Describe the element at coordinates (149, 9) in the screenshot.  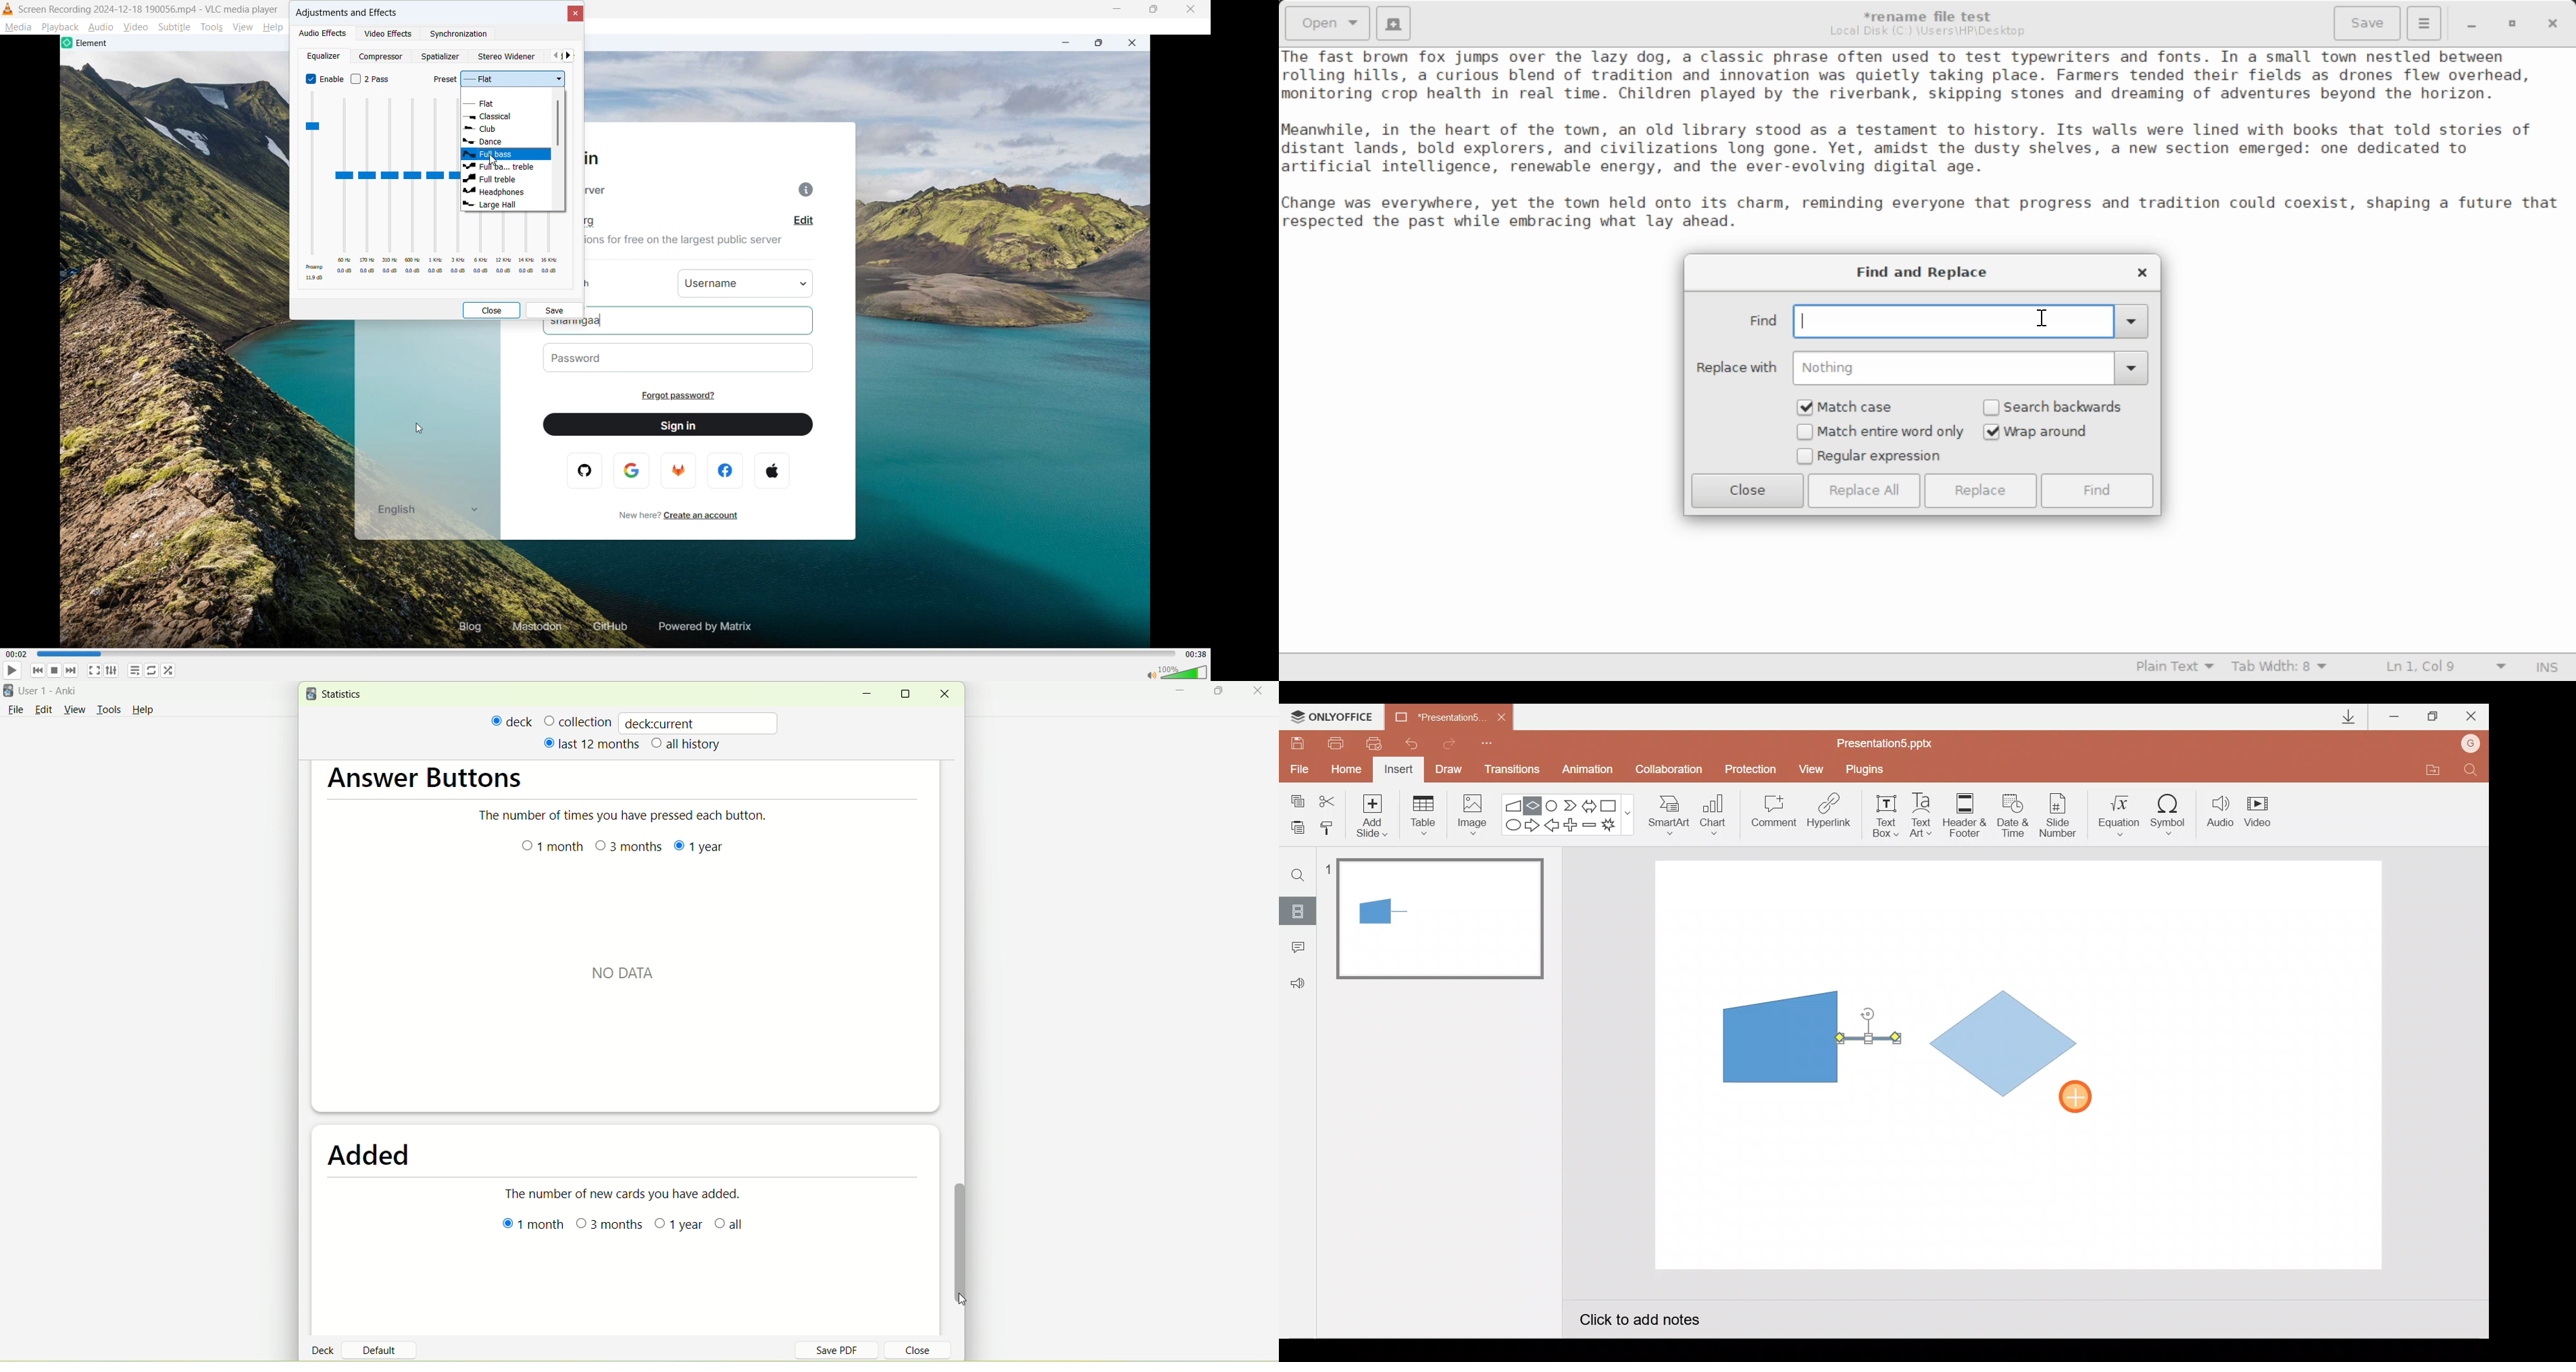
I see `recording 2024-12-18 19006.mp4 -VLC media player` at that location.